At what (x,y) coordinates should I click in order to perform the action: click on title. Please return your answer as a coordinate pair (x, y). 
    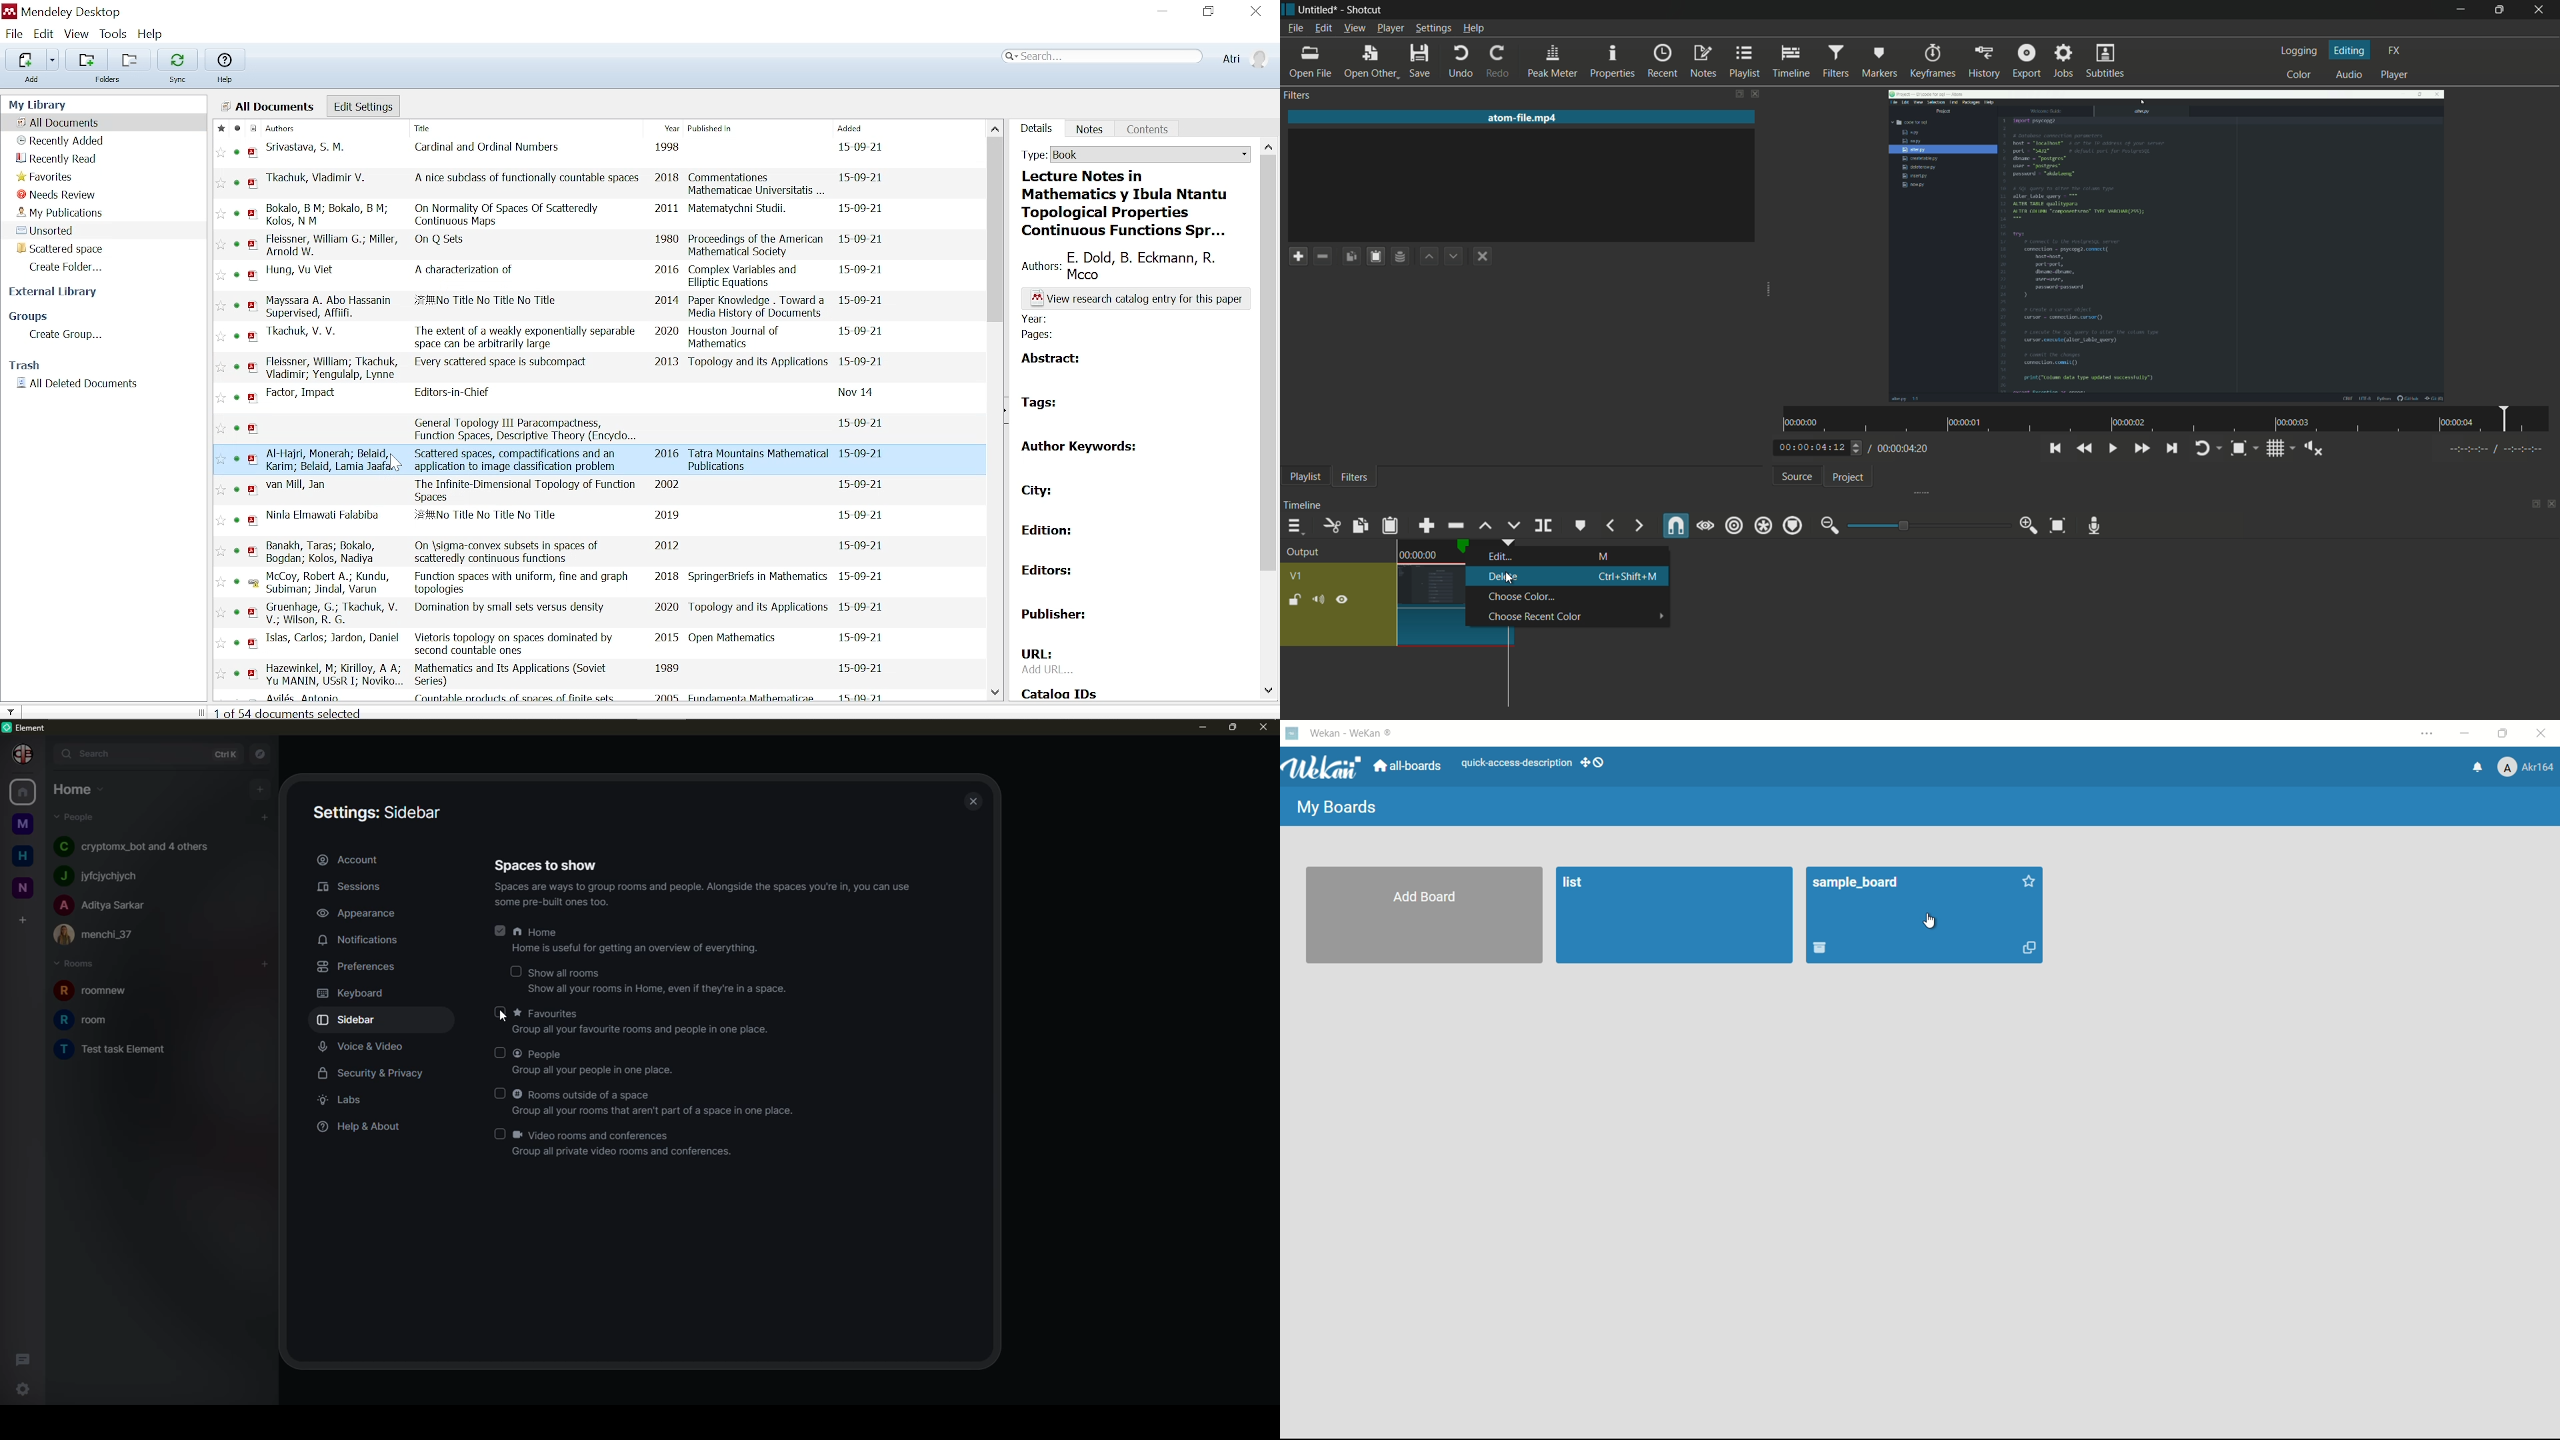
    Looking at the image, I should click on (511, 675).